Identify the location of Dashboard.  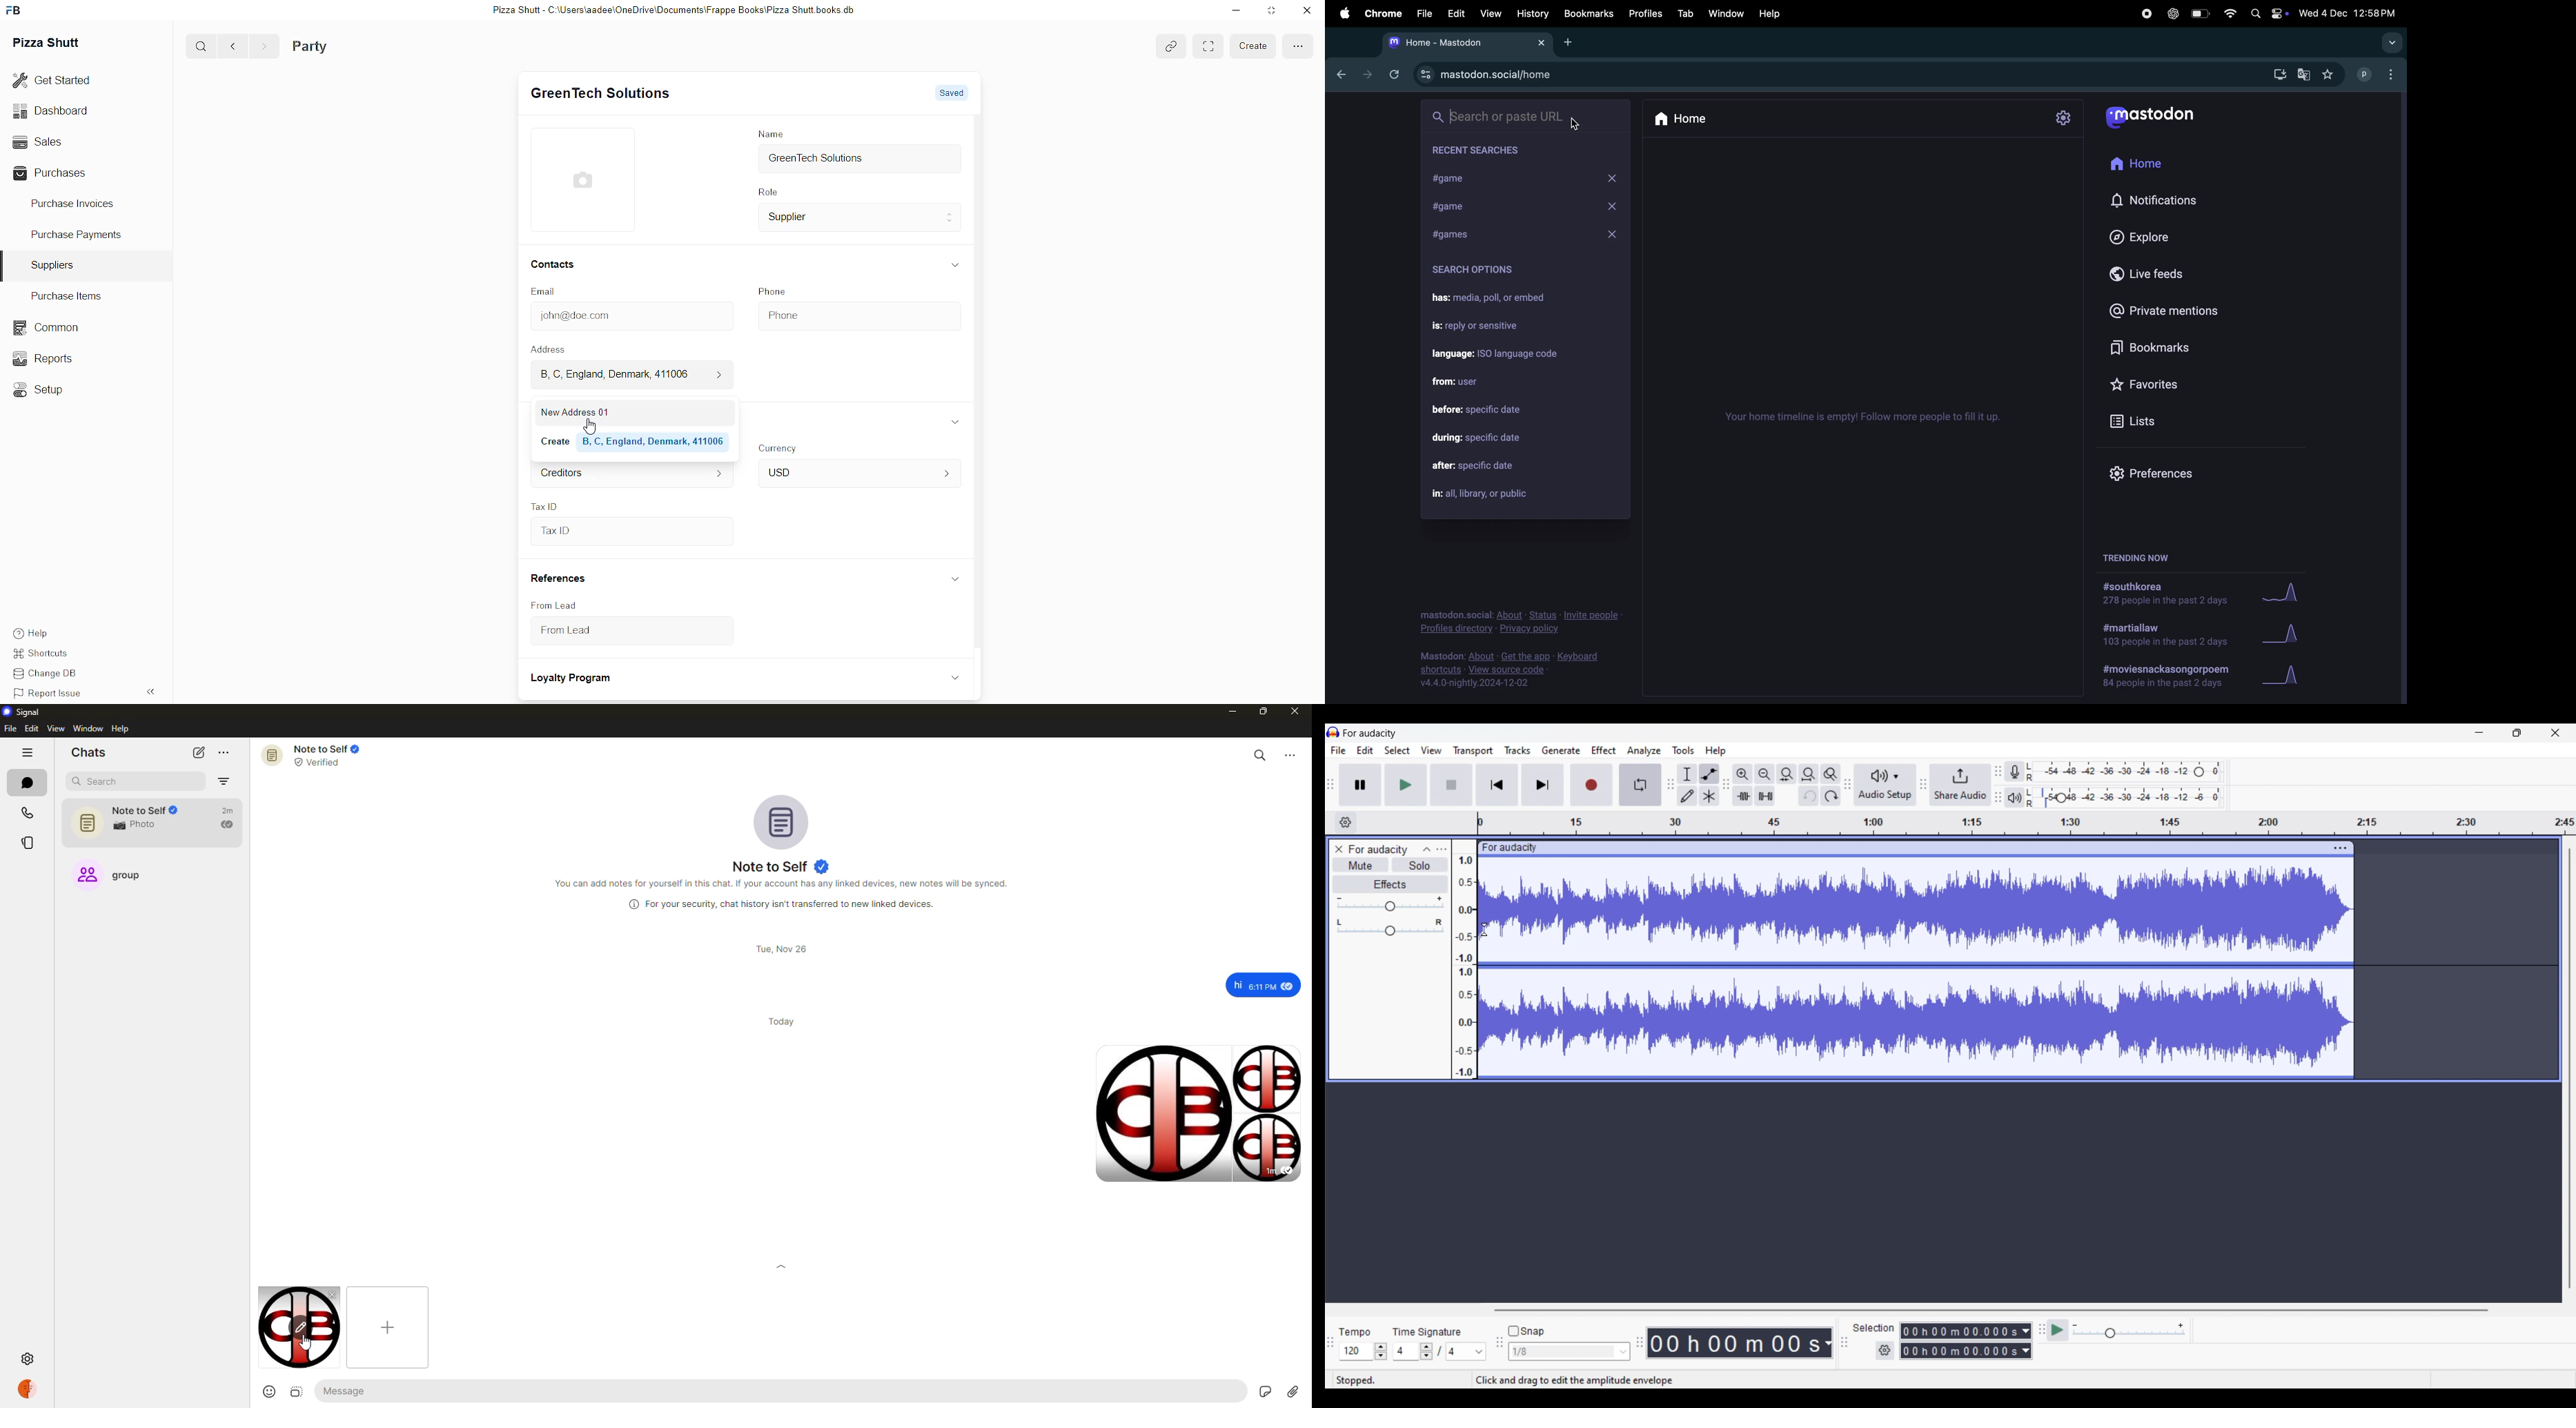
(66, 111).